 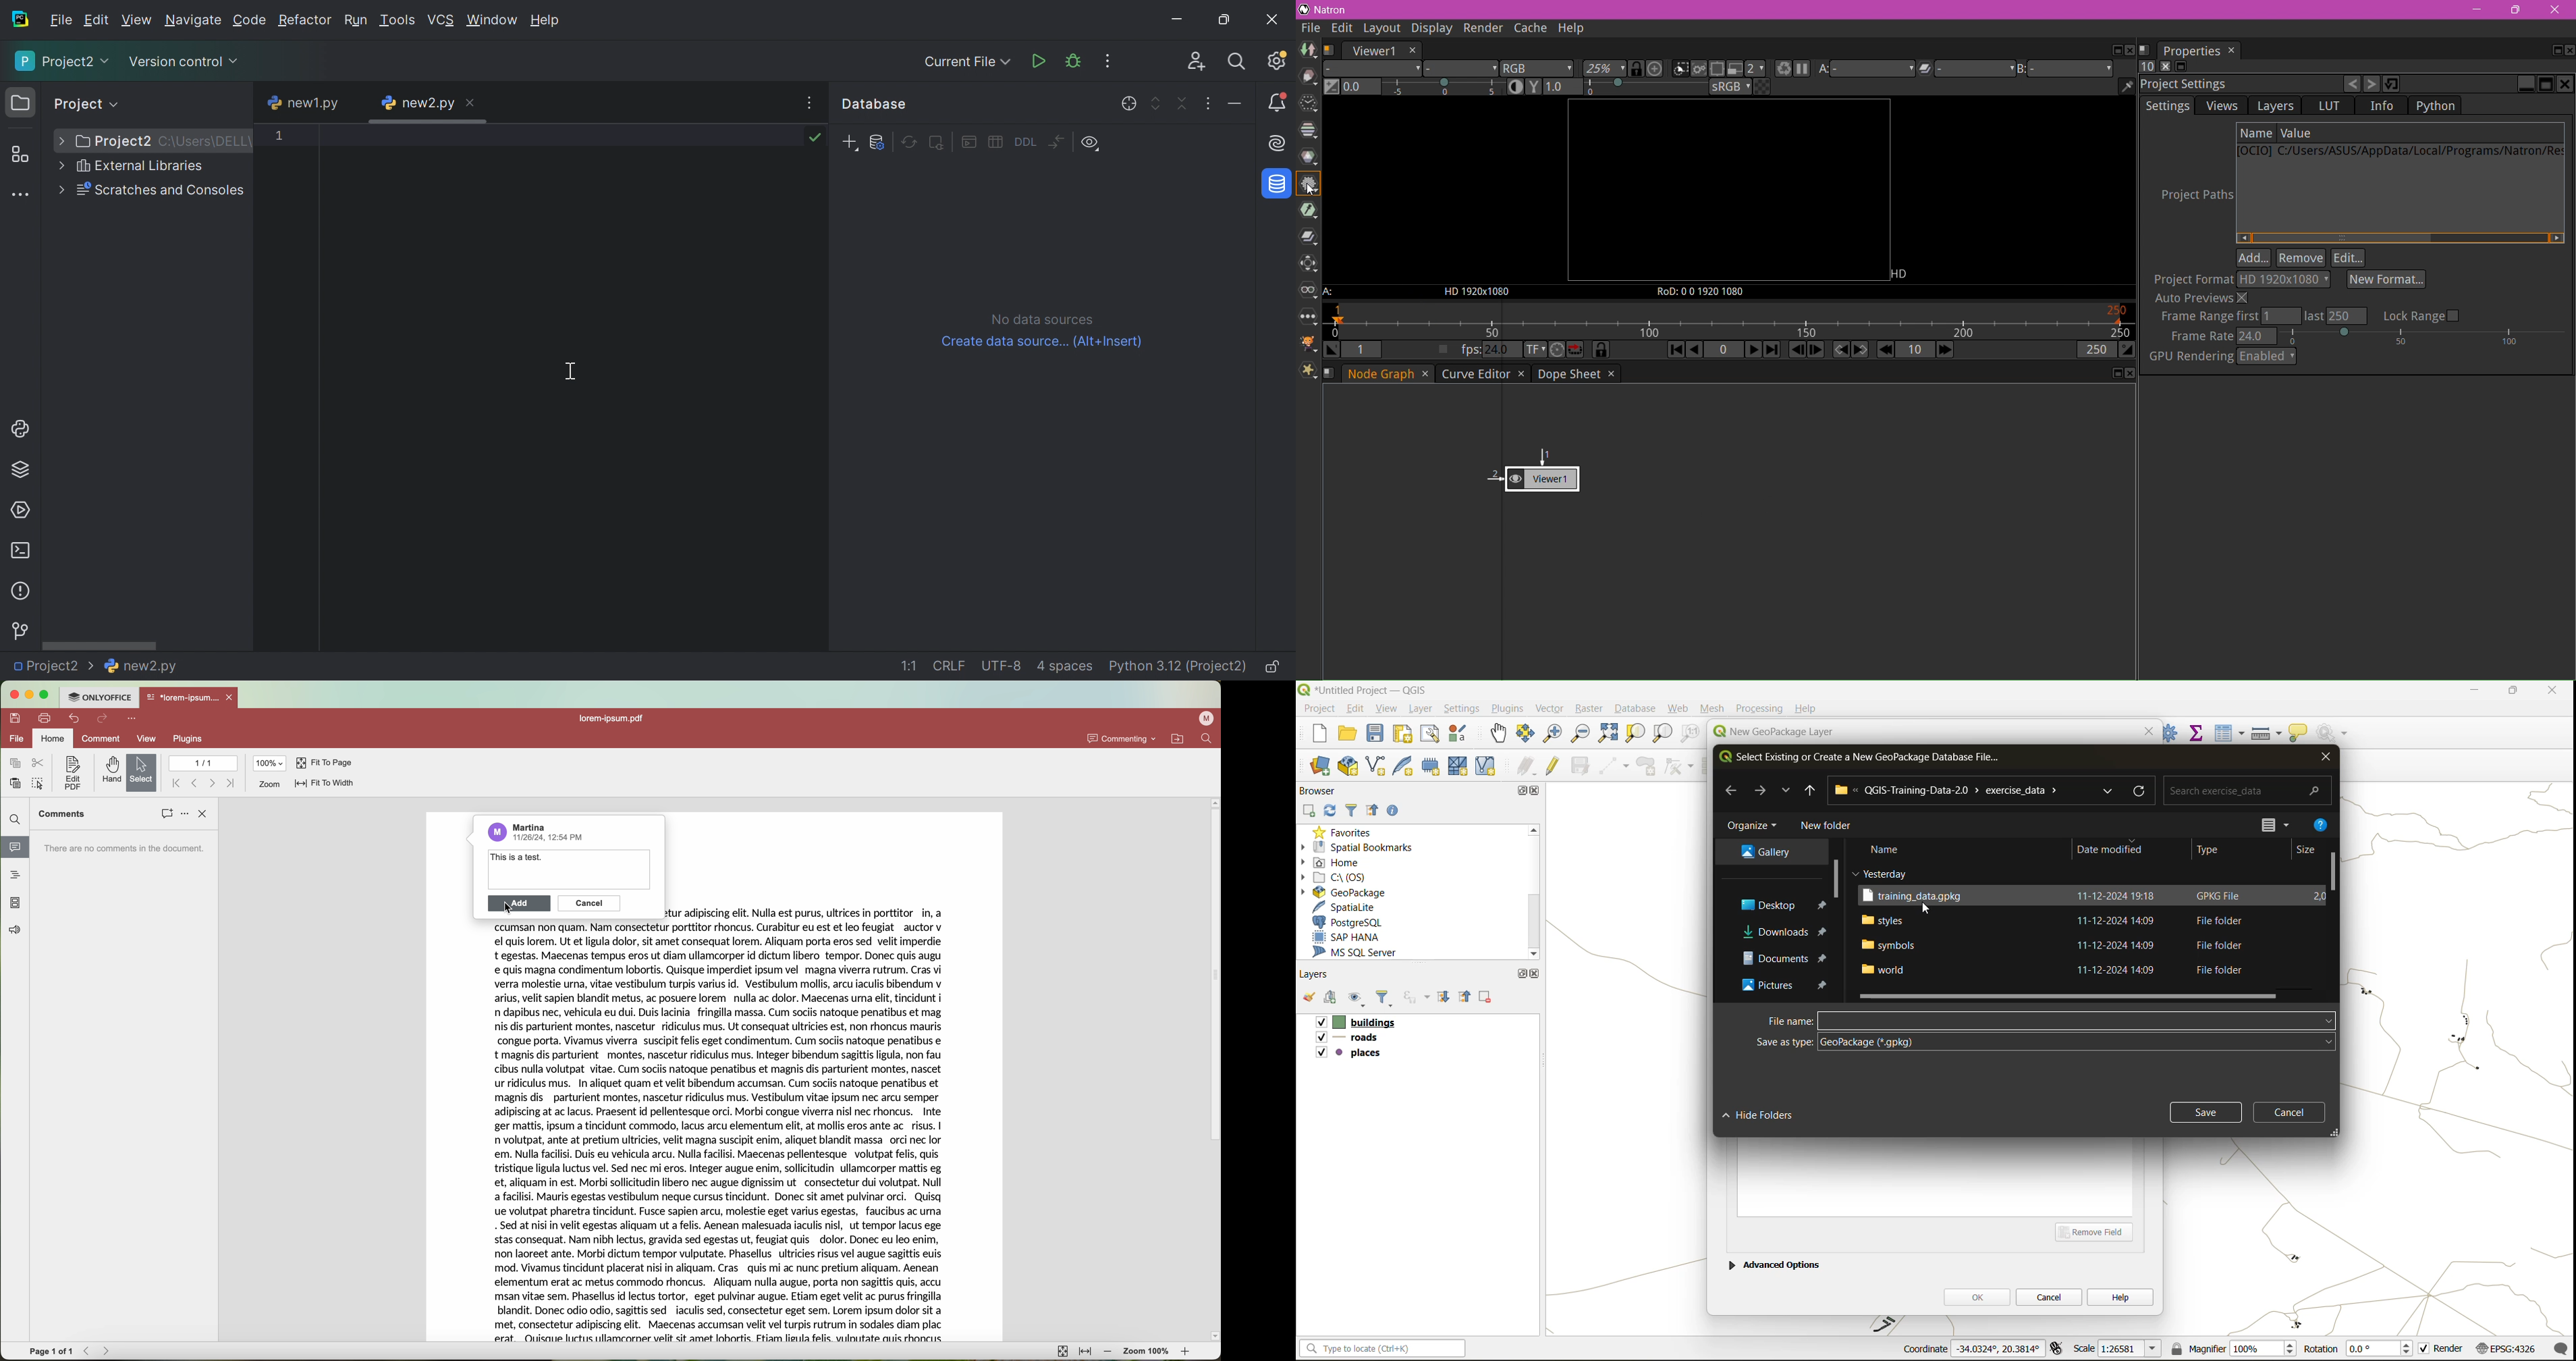 What do you see at coordinates (2268, 733) in the screenshot?
I see `measure line` at bounding box center [2268, 733].